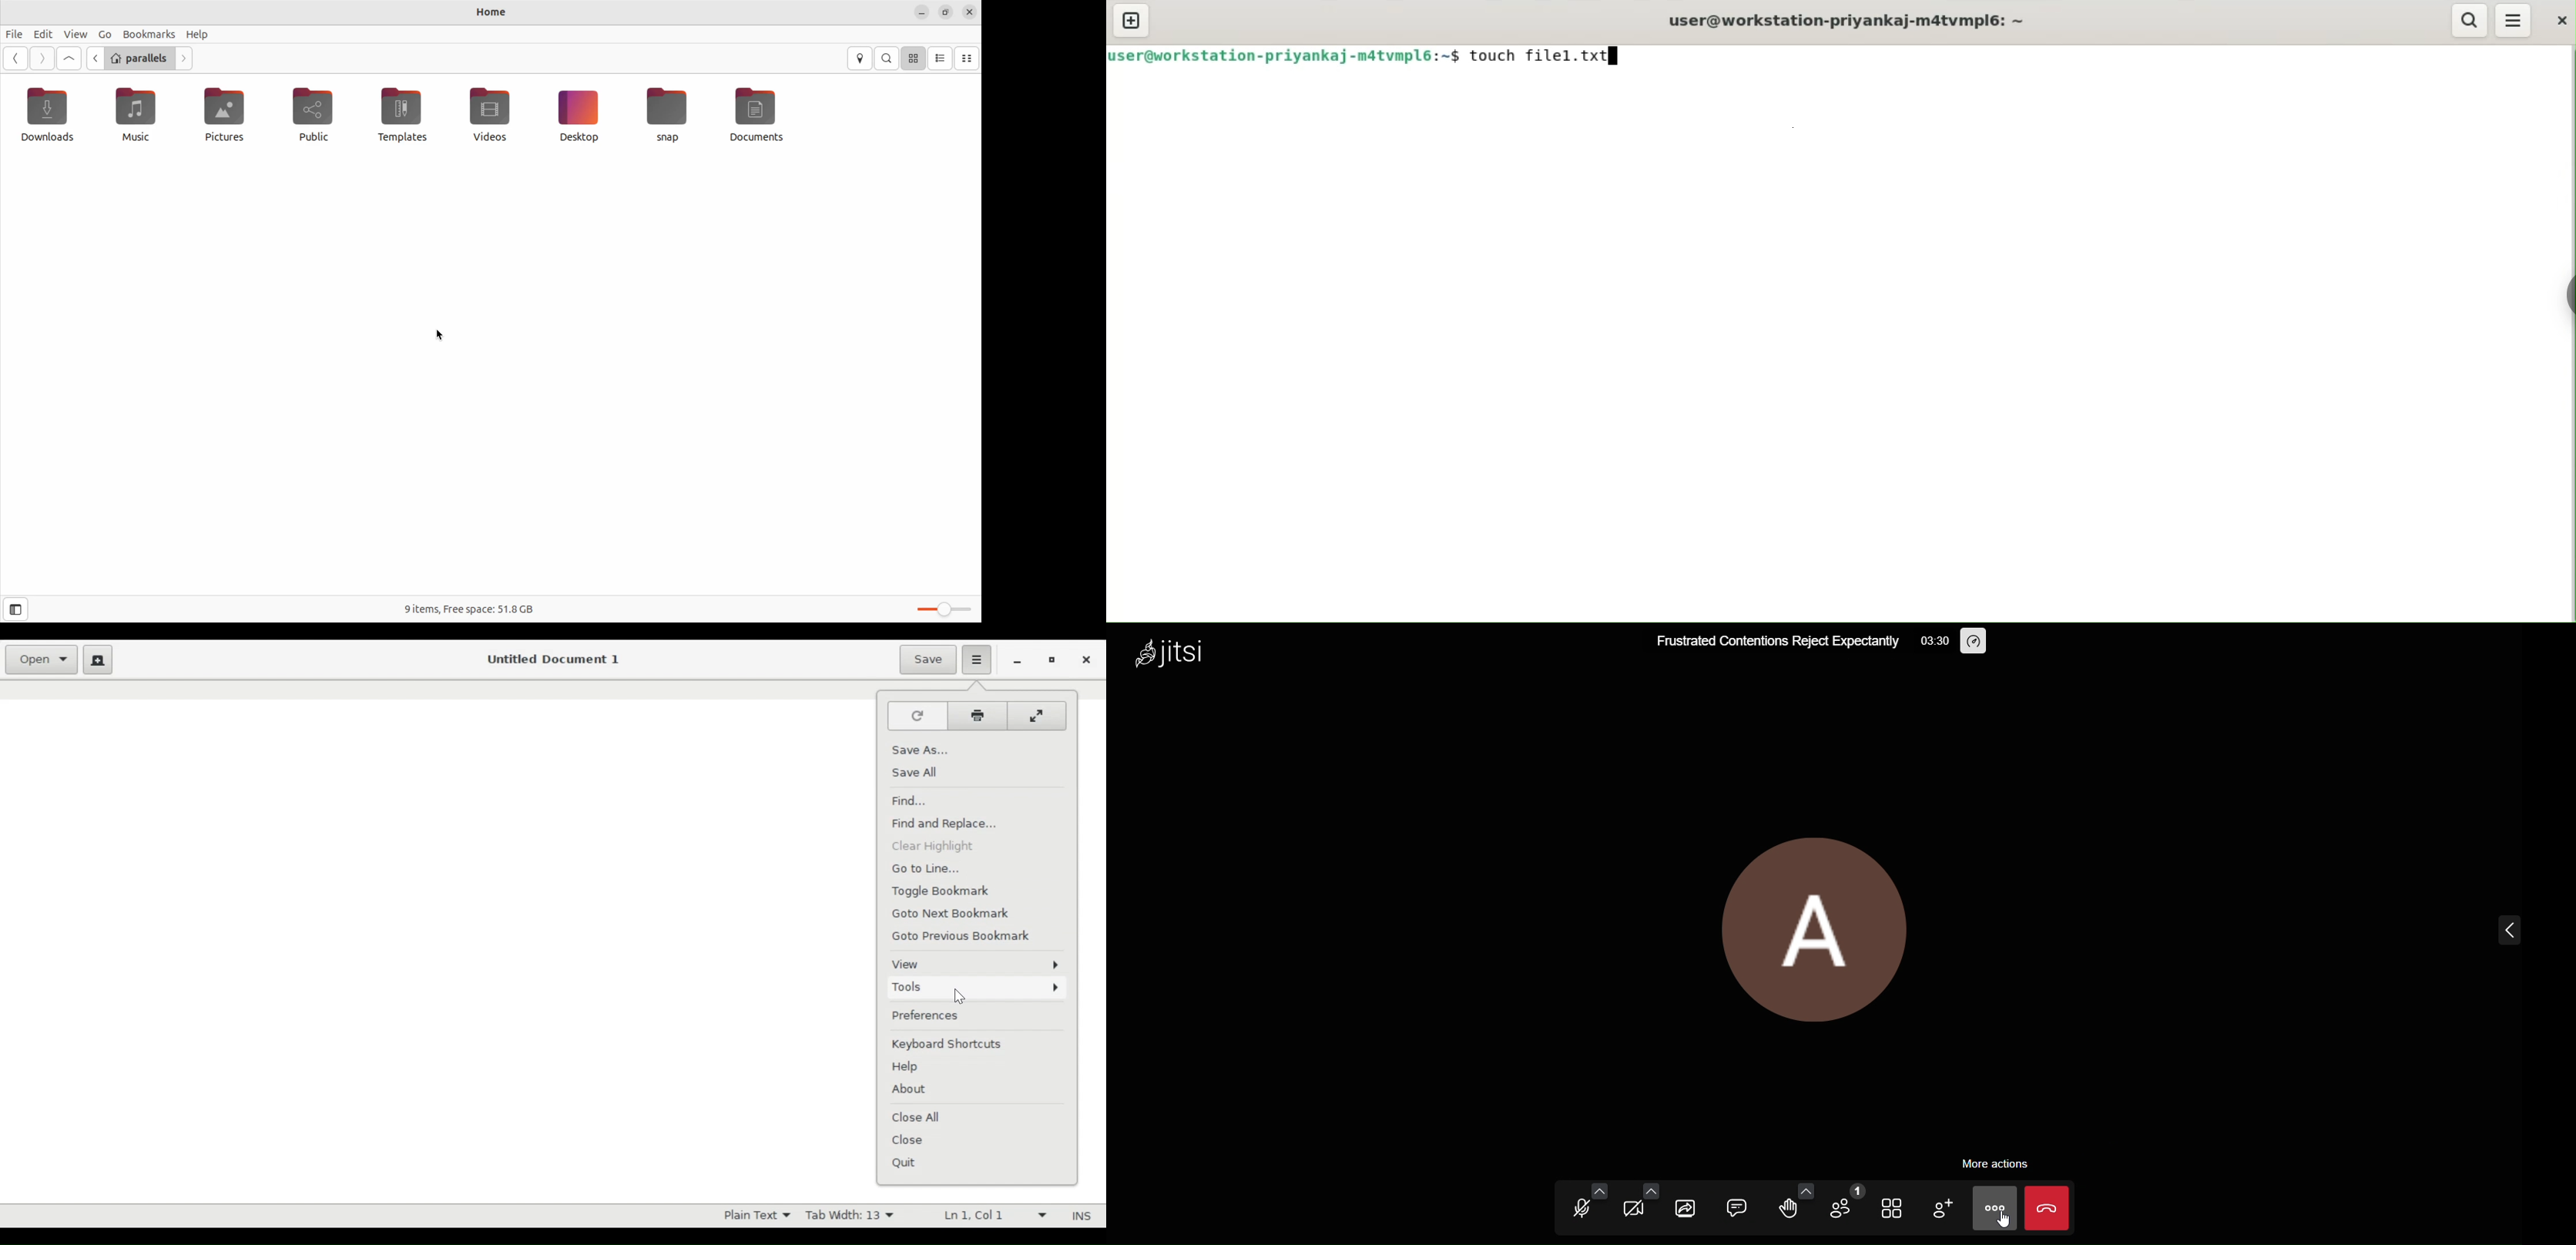  Describe the element at coordinates (2563, 22) in the screenshot. I see `close` at that location.